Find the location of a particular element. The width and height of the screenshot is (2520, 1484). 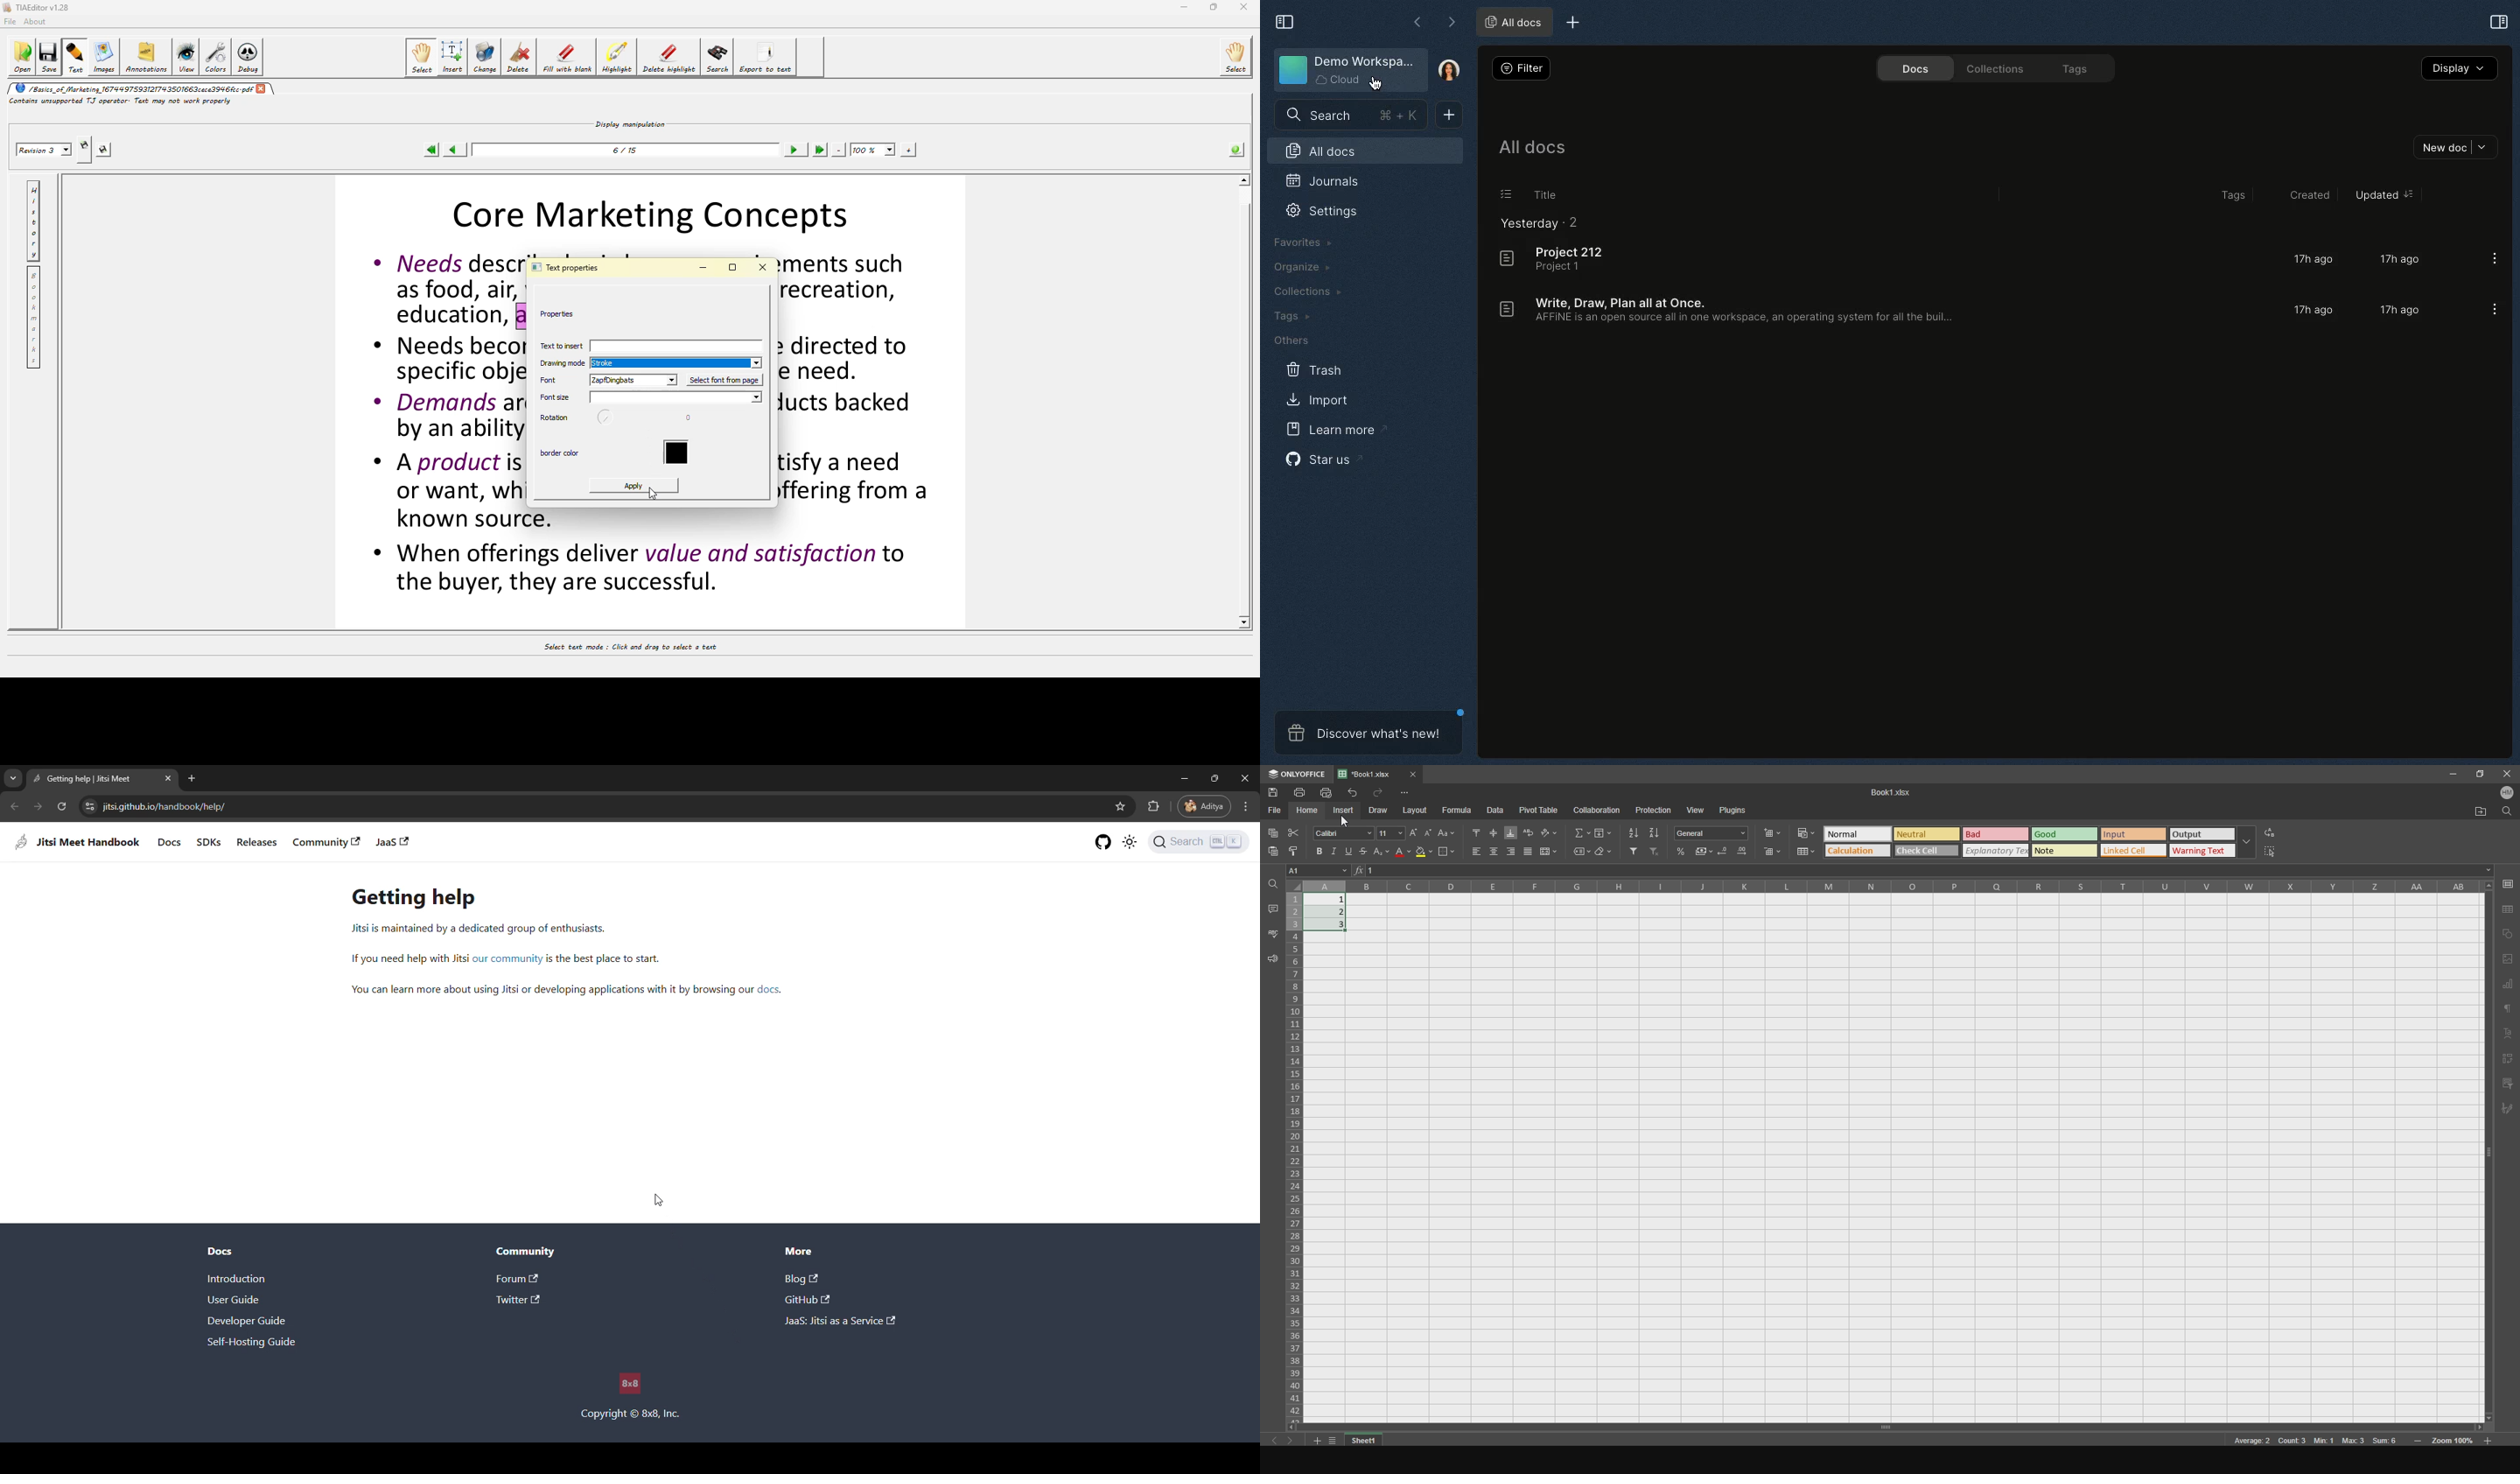

User is located at coordinates (1447, 71).